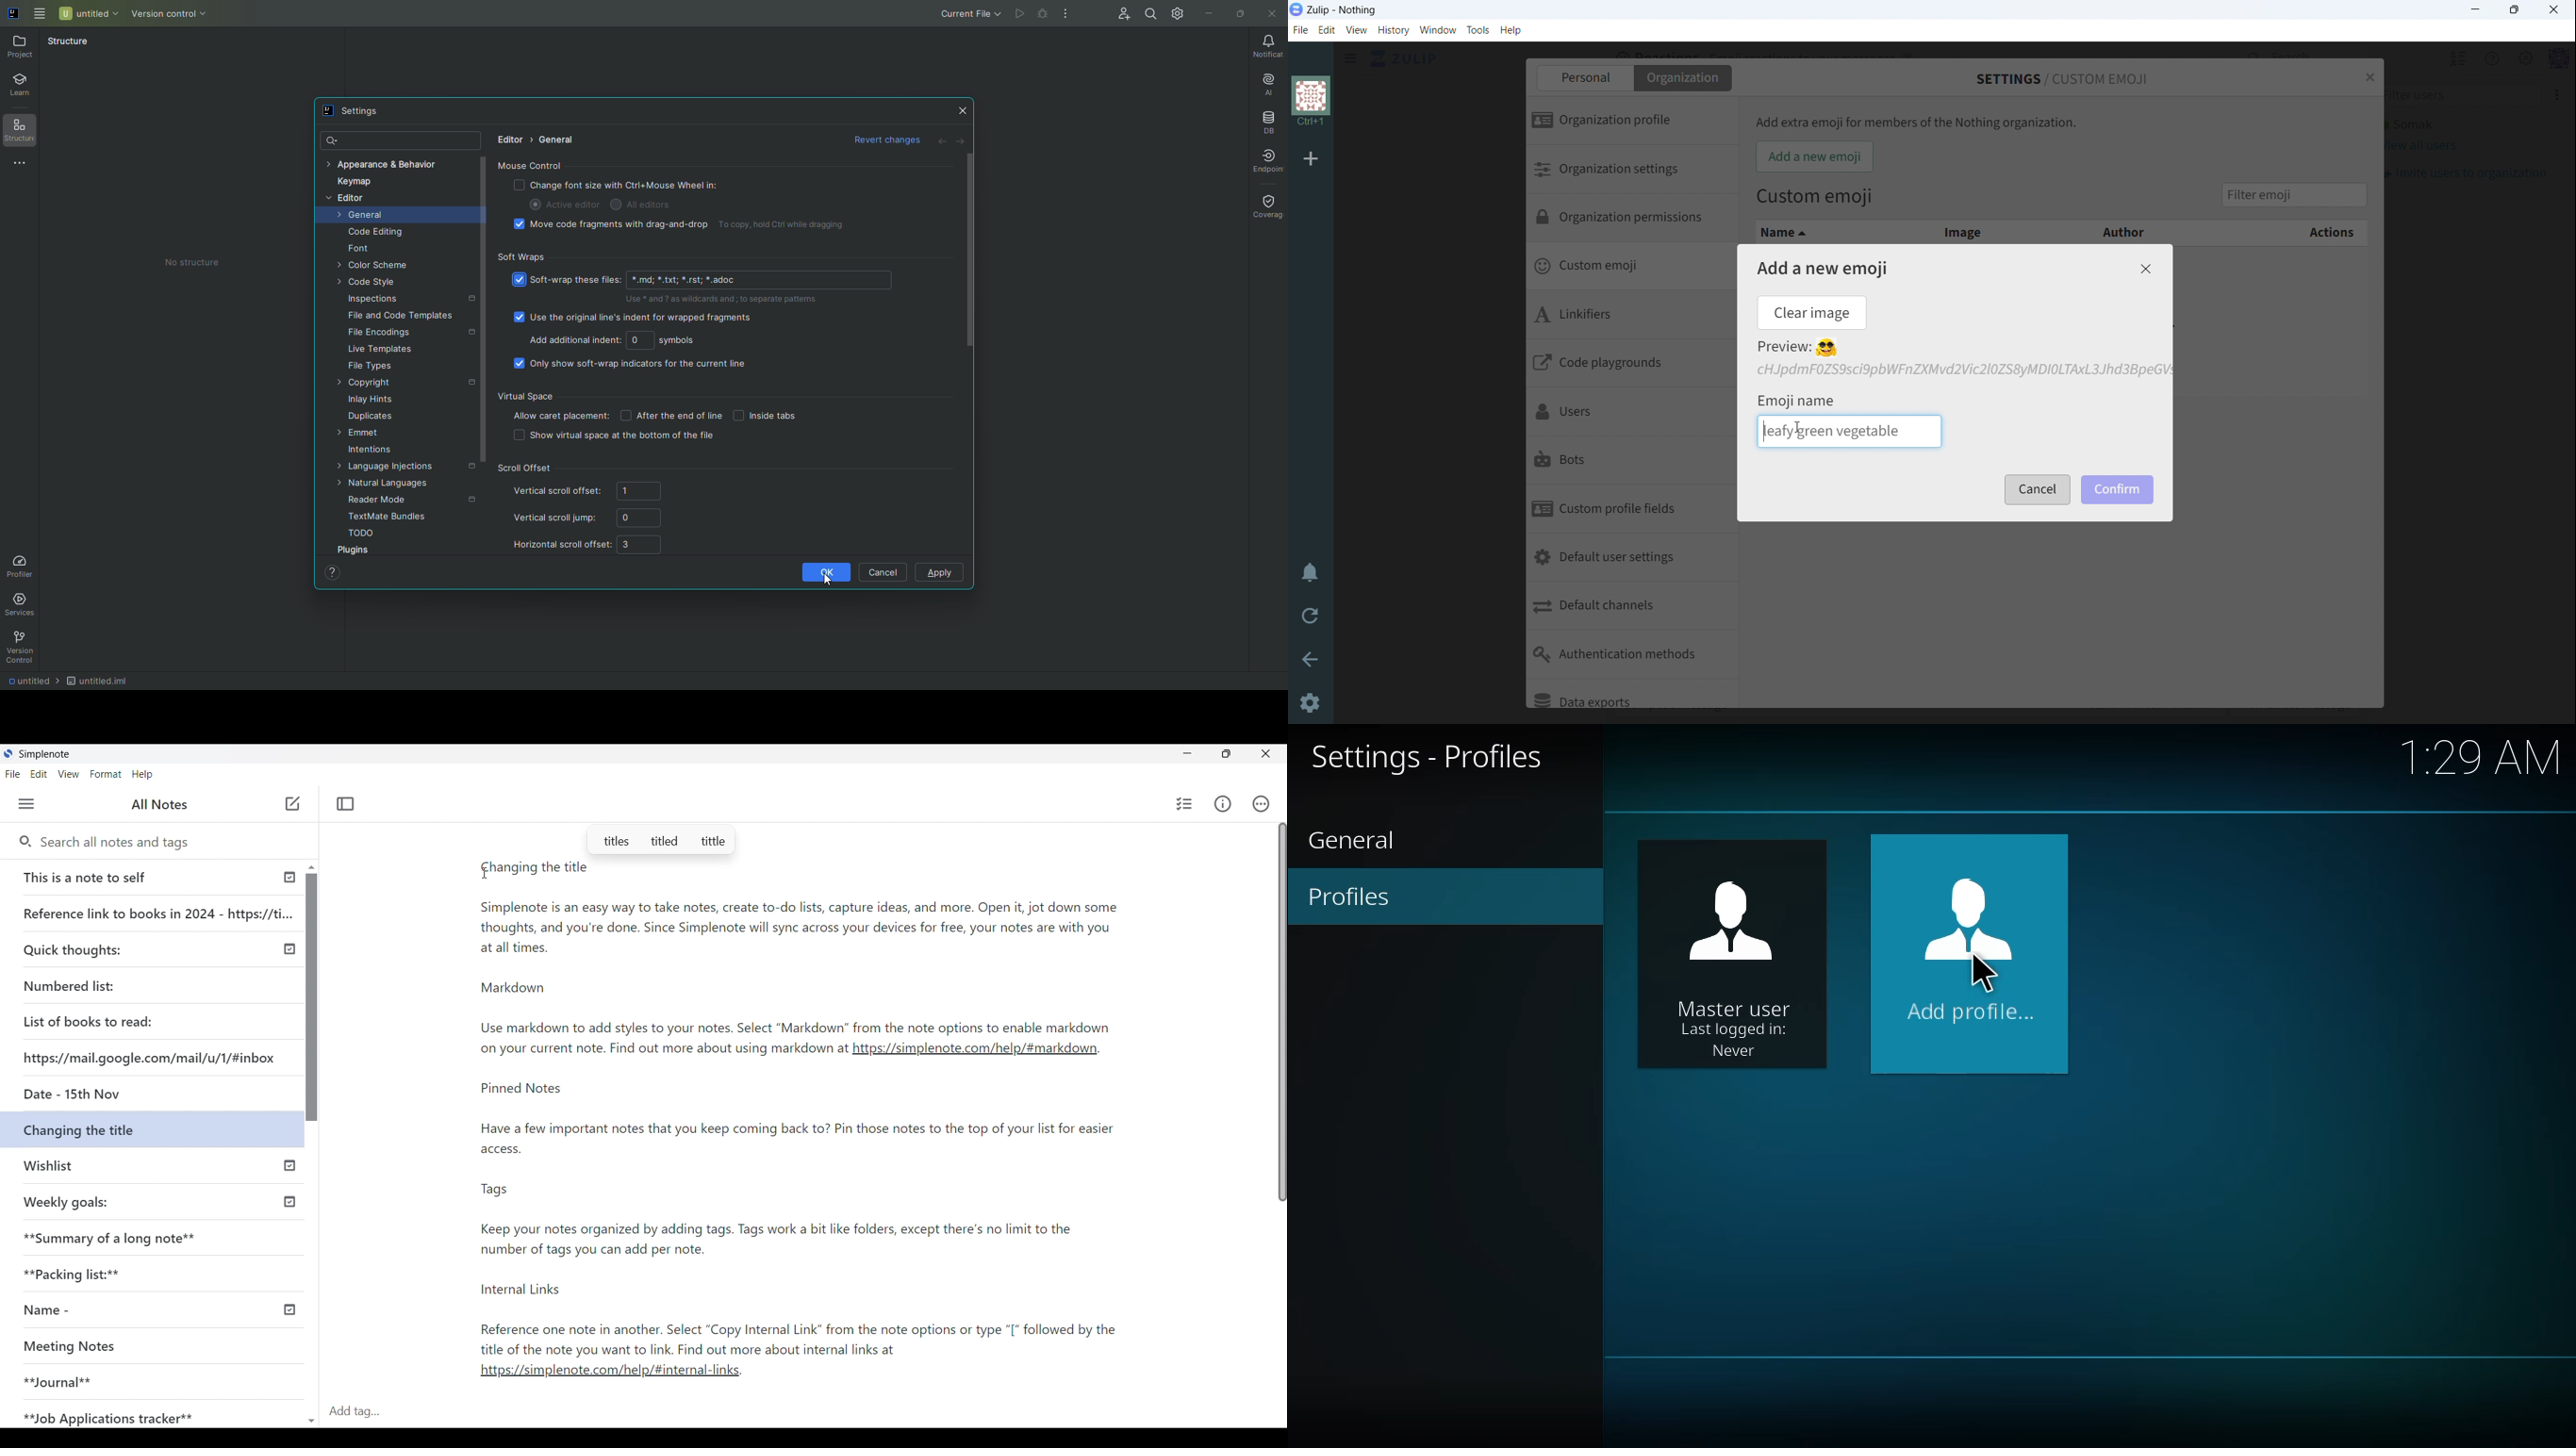 This screenshot has width=2576, height=1456. What do you see at coordinates (375, 402) in the screenshot?
I see `Inlay Hints` at bounding box center [375, 402].